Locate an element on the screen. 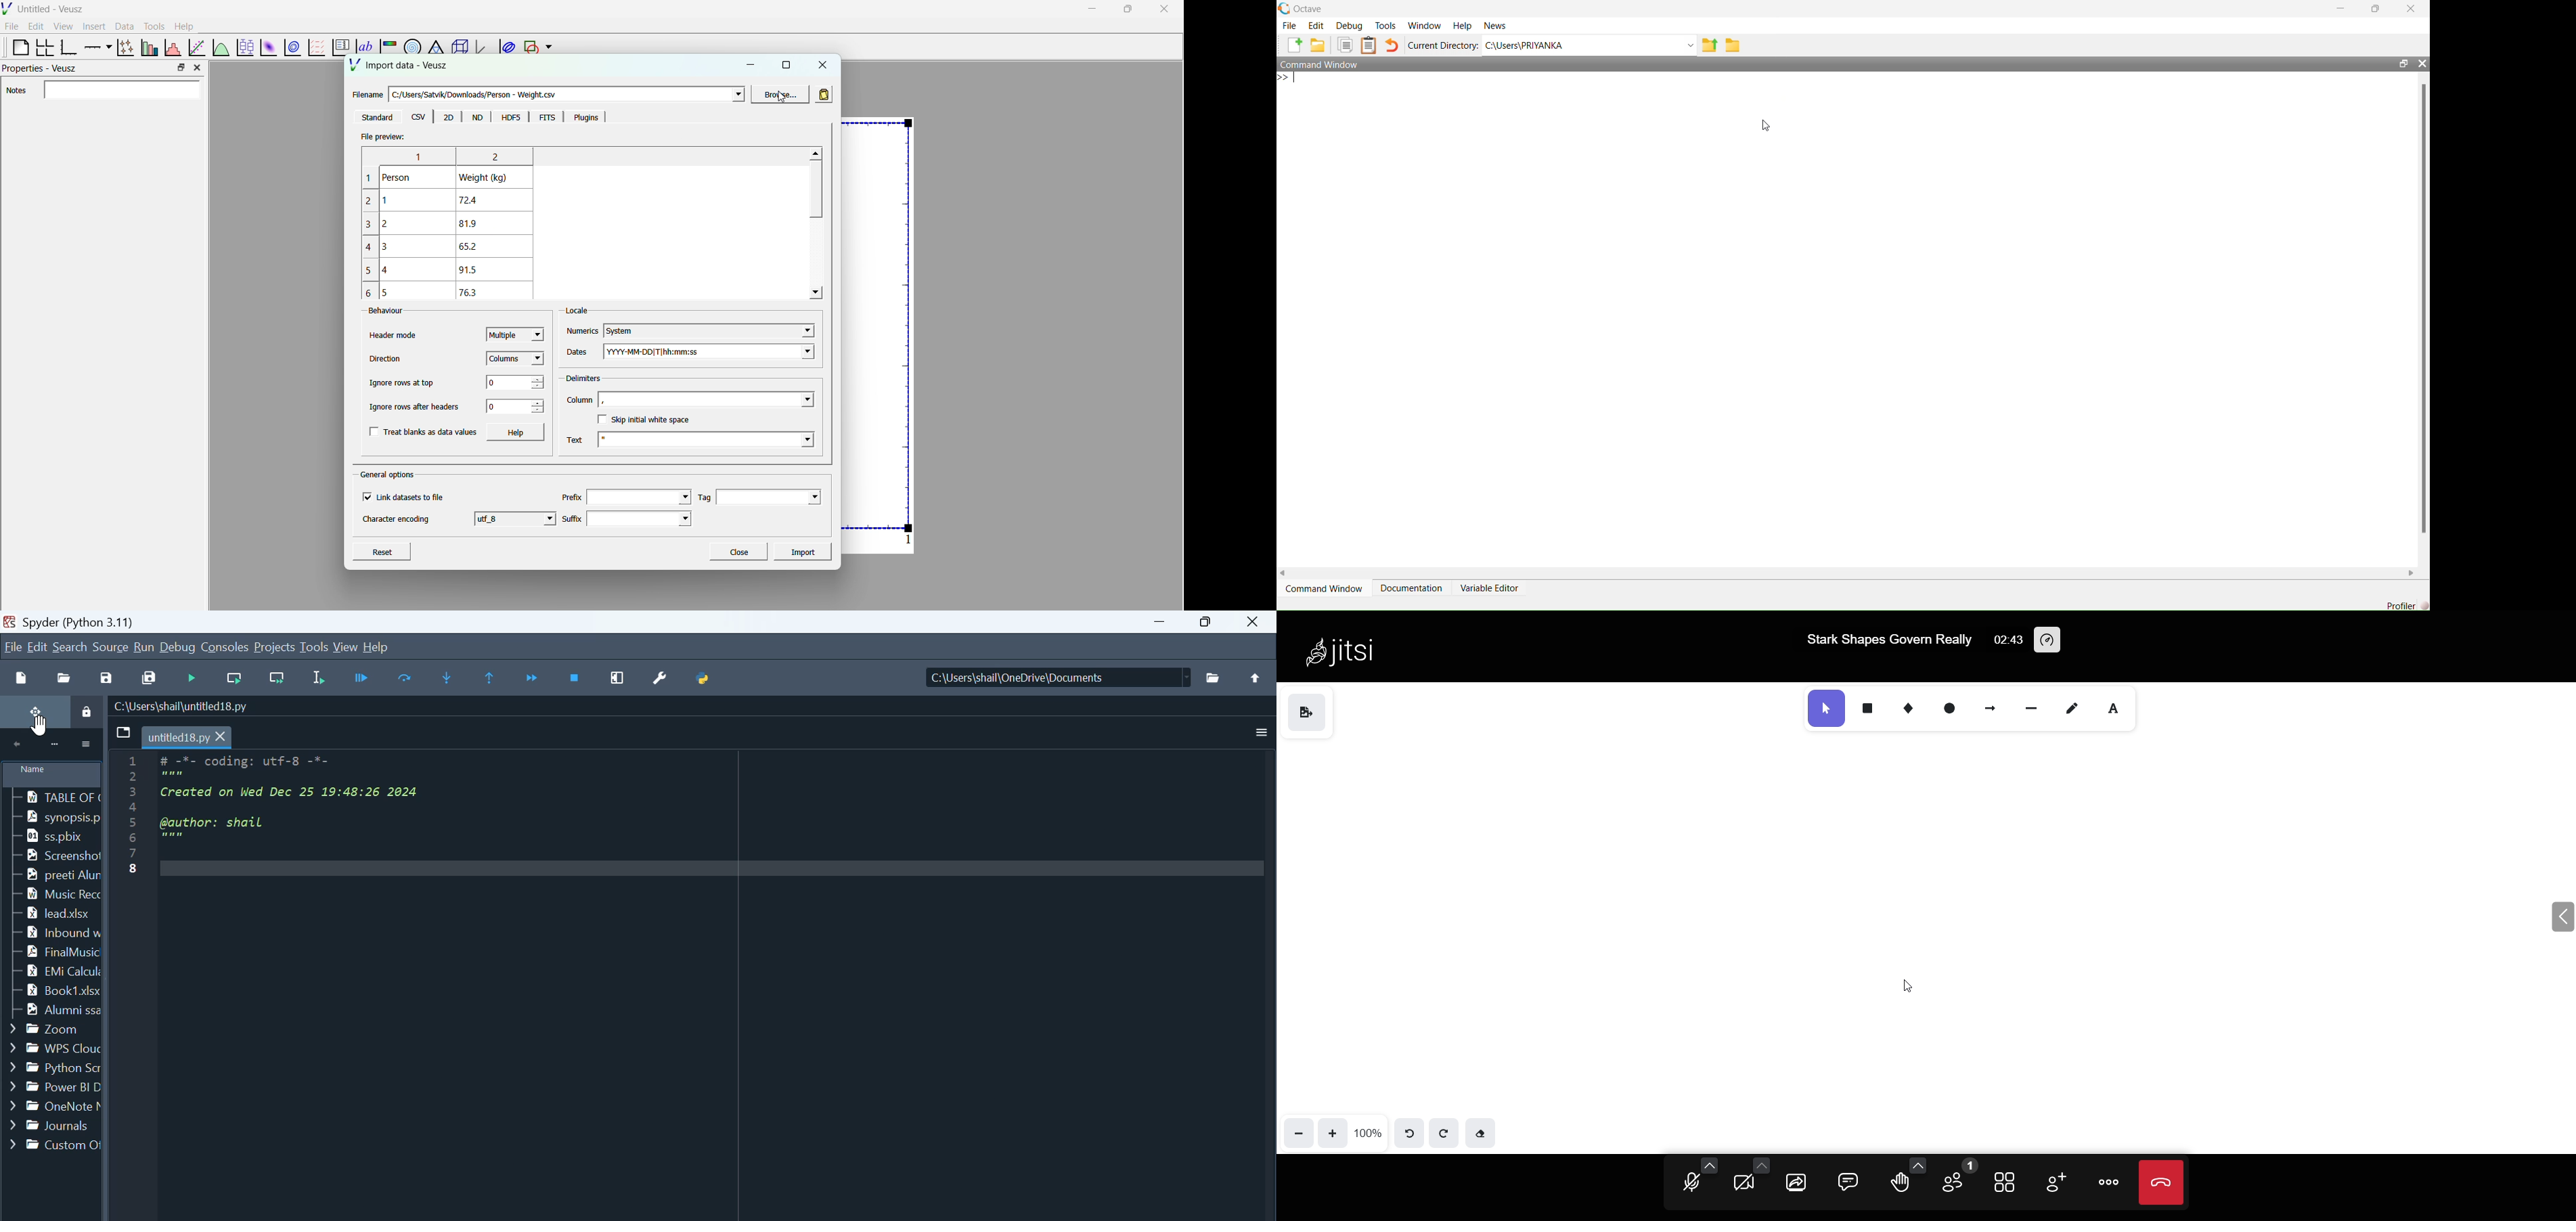 The height and width of the screenshot is (1232, 2576). 2D is located at coordinates (448, 117).